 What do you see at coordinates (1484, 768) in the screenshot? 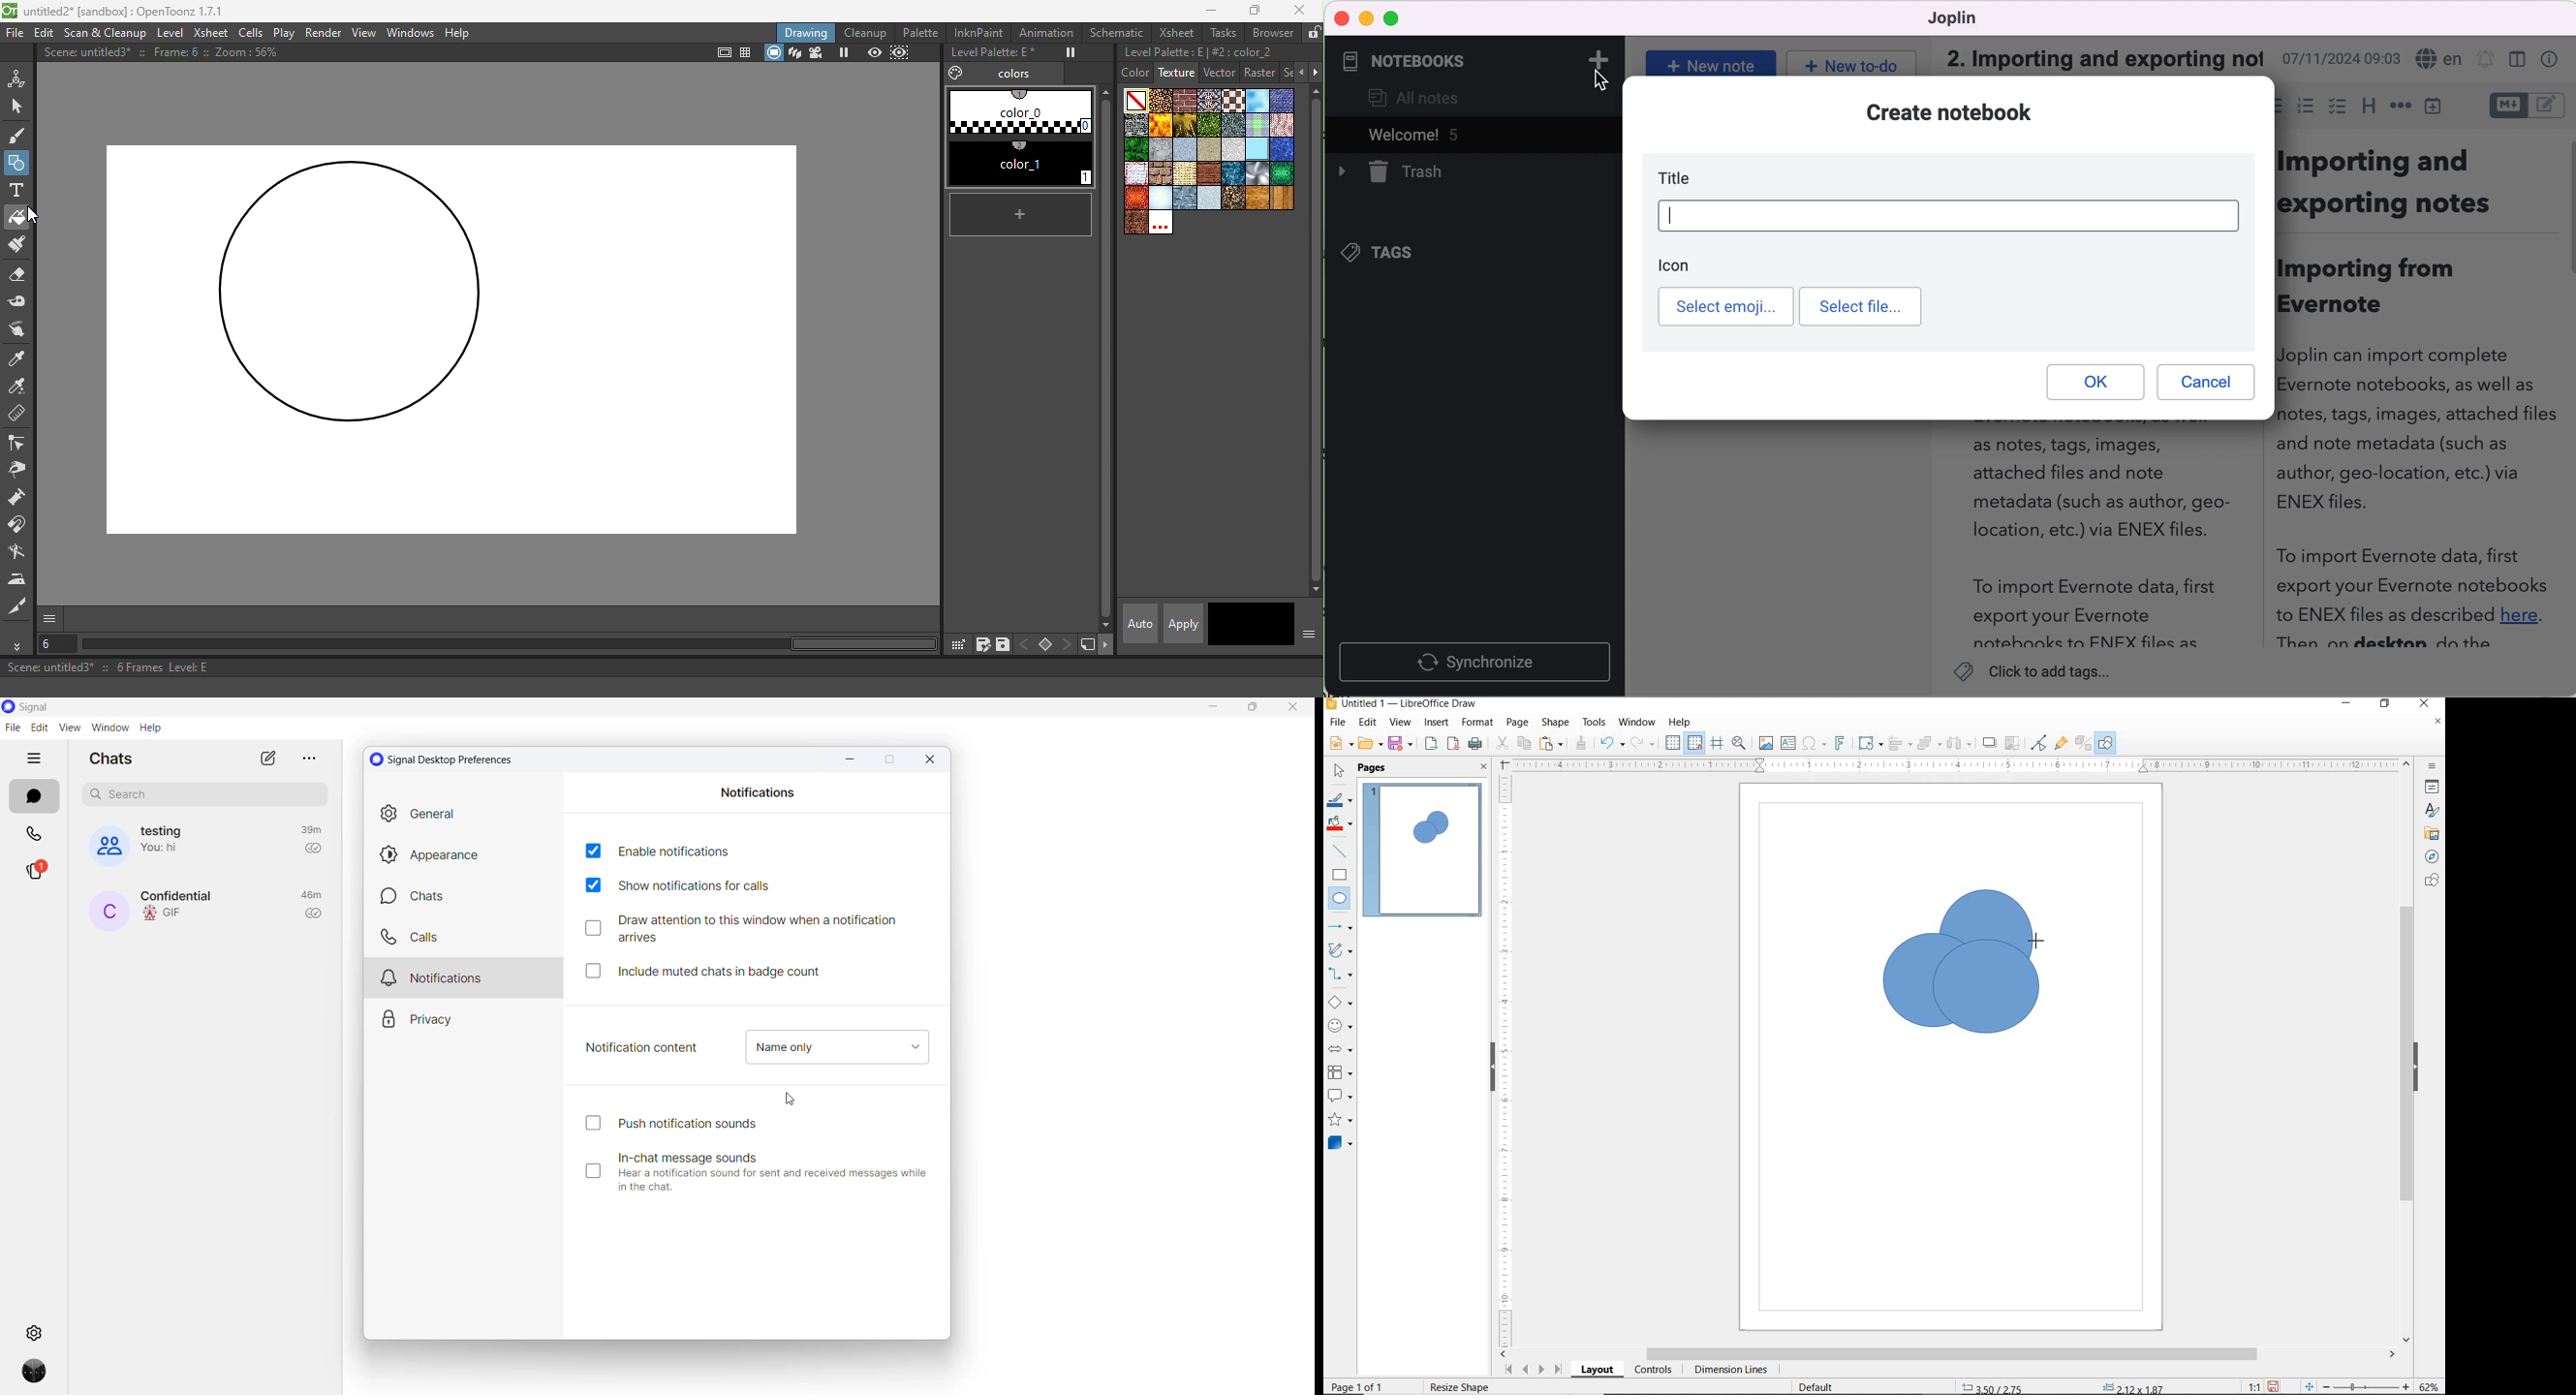
I see `CLOSE` at bounding box center [1484, 768].